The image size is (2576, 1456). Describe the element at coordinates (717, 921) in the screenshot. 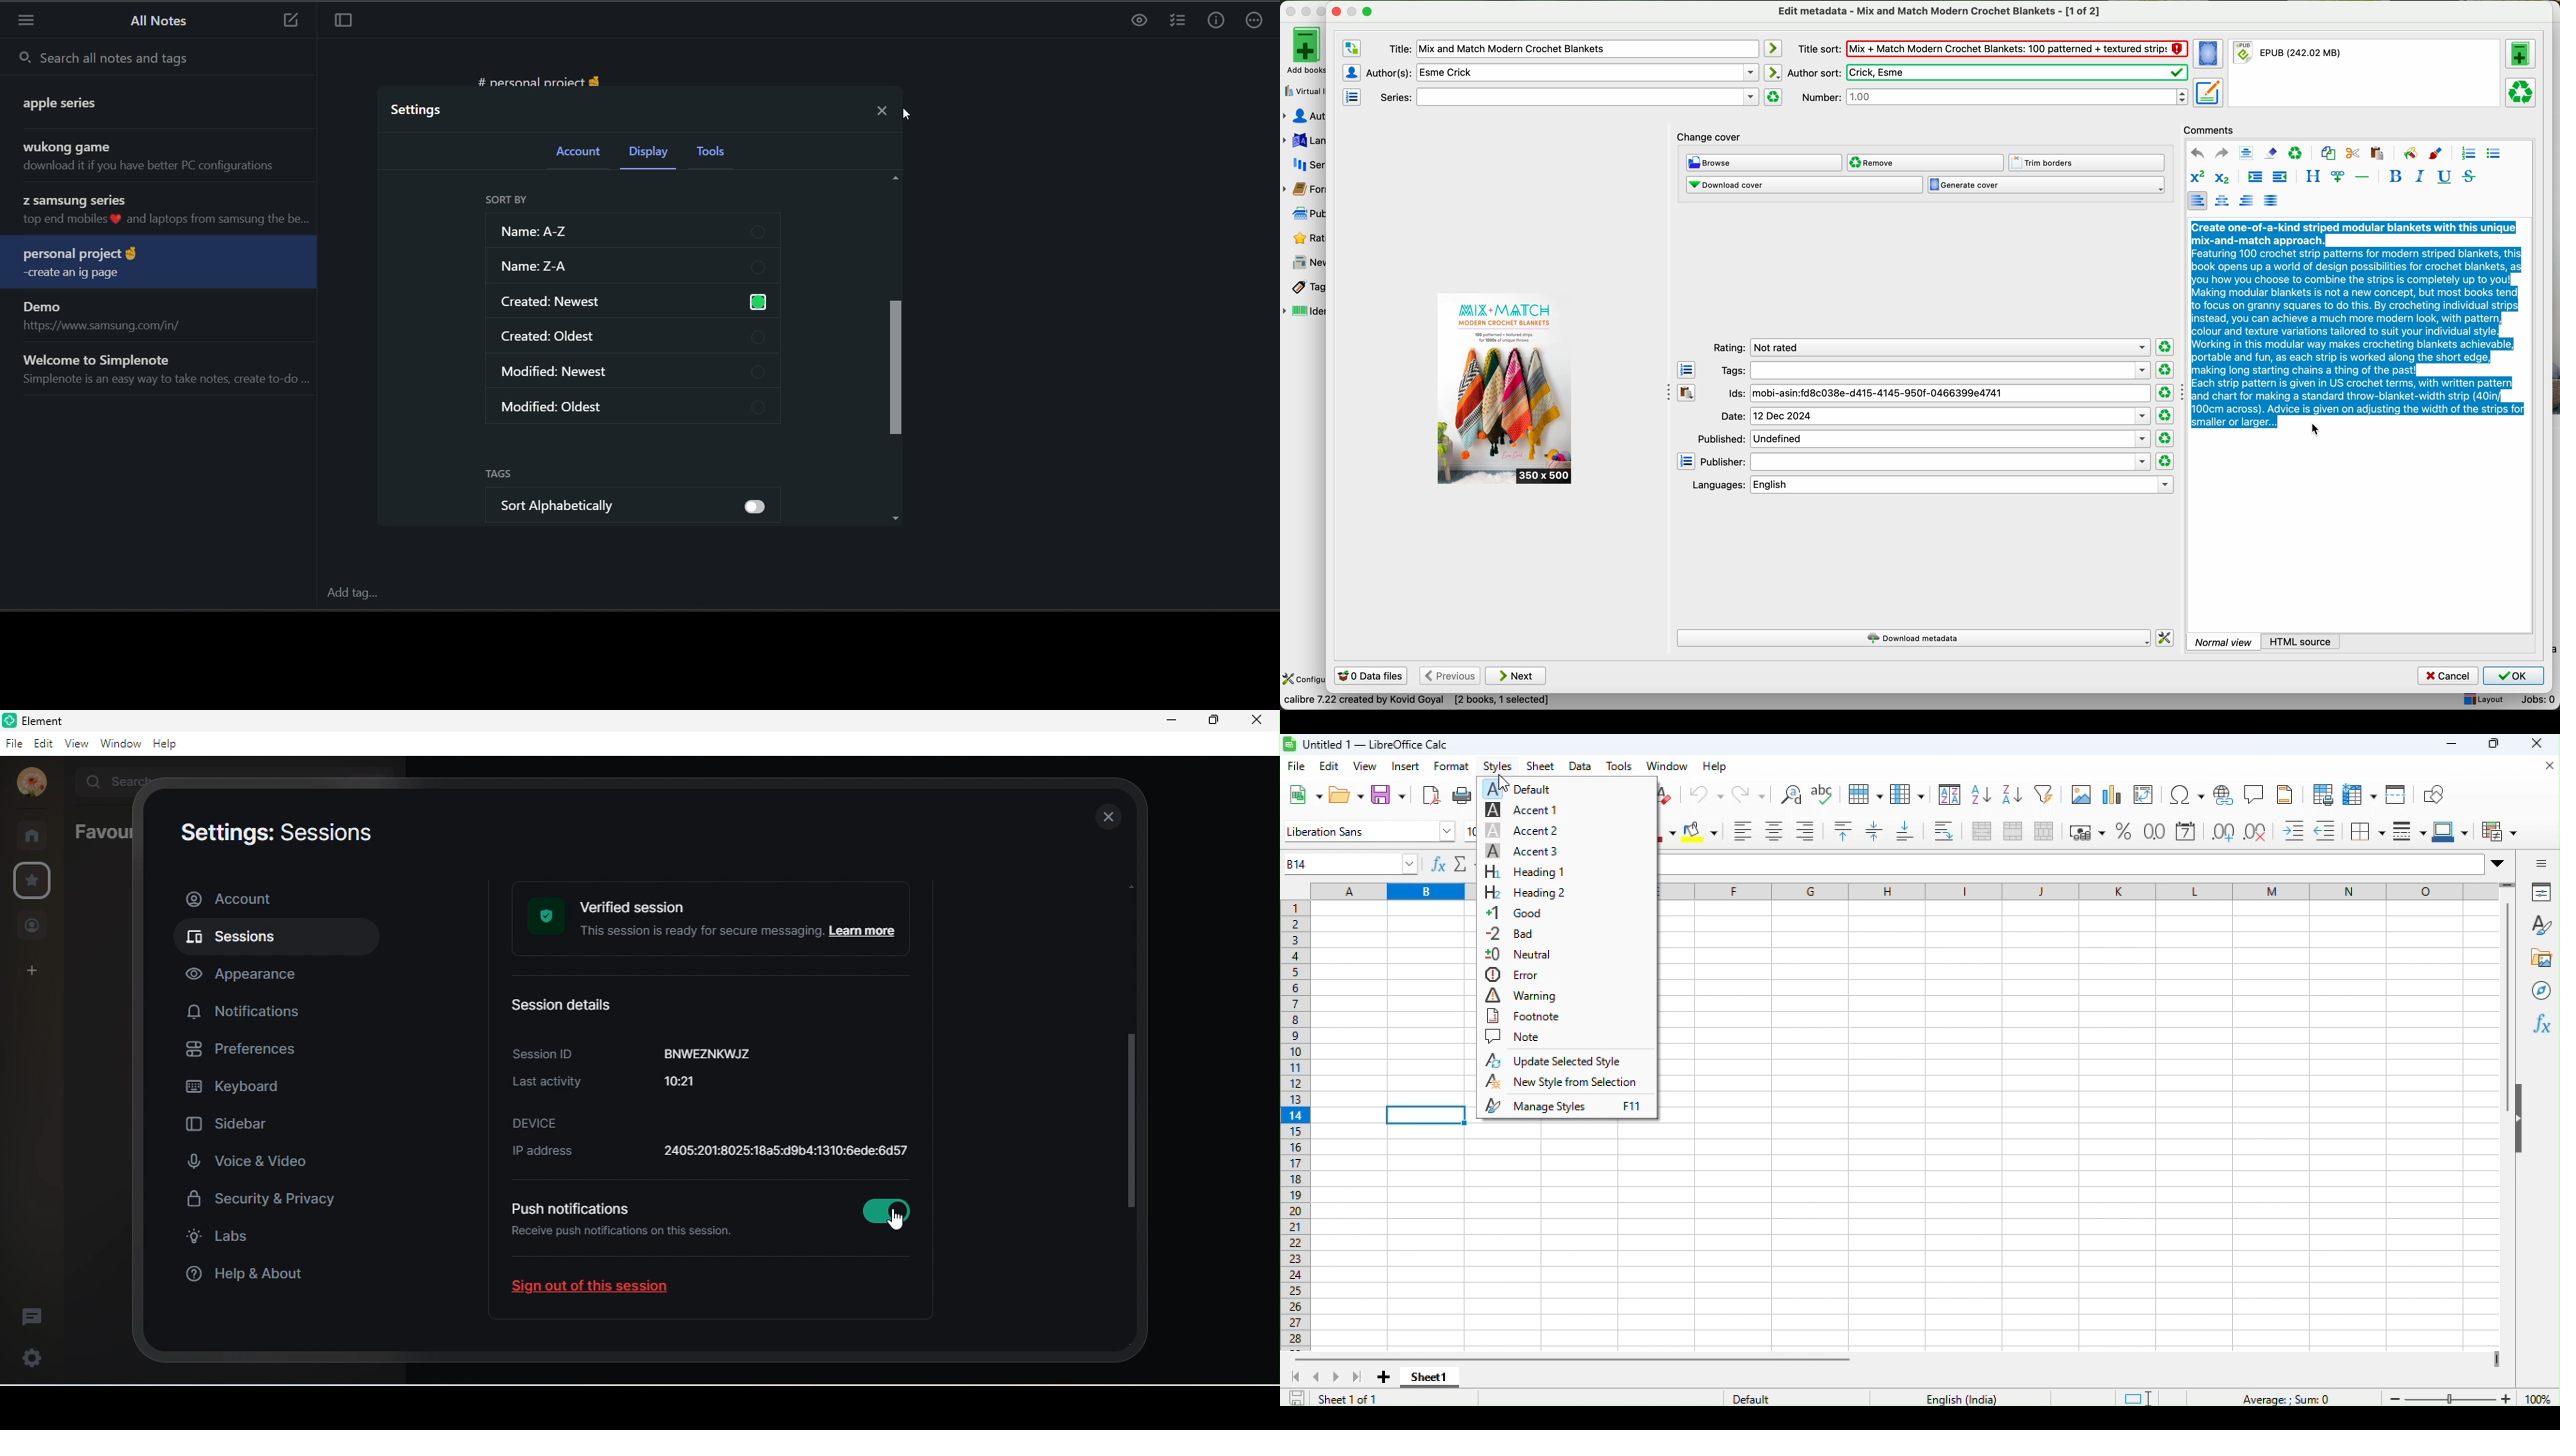

I see `verified session` at that location.